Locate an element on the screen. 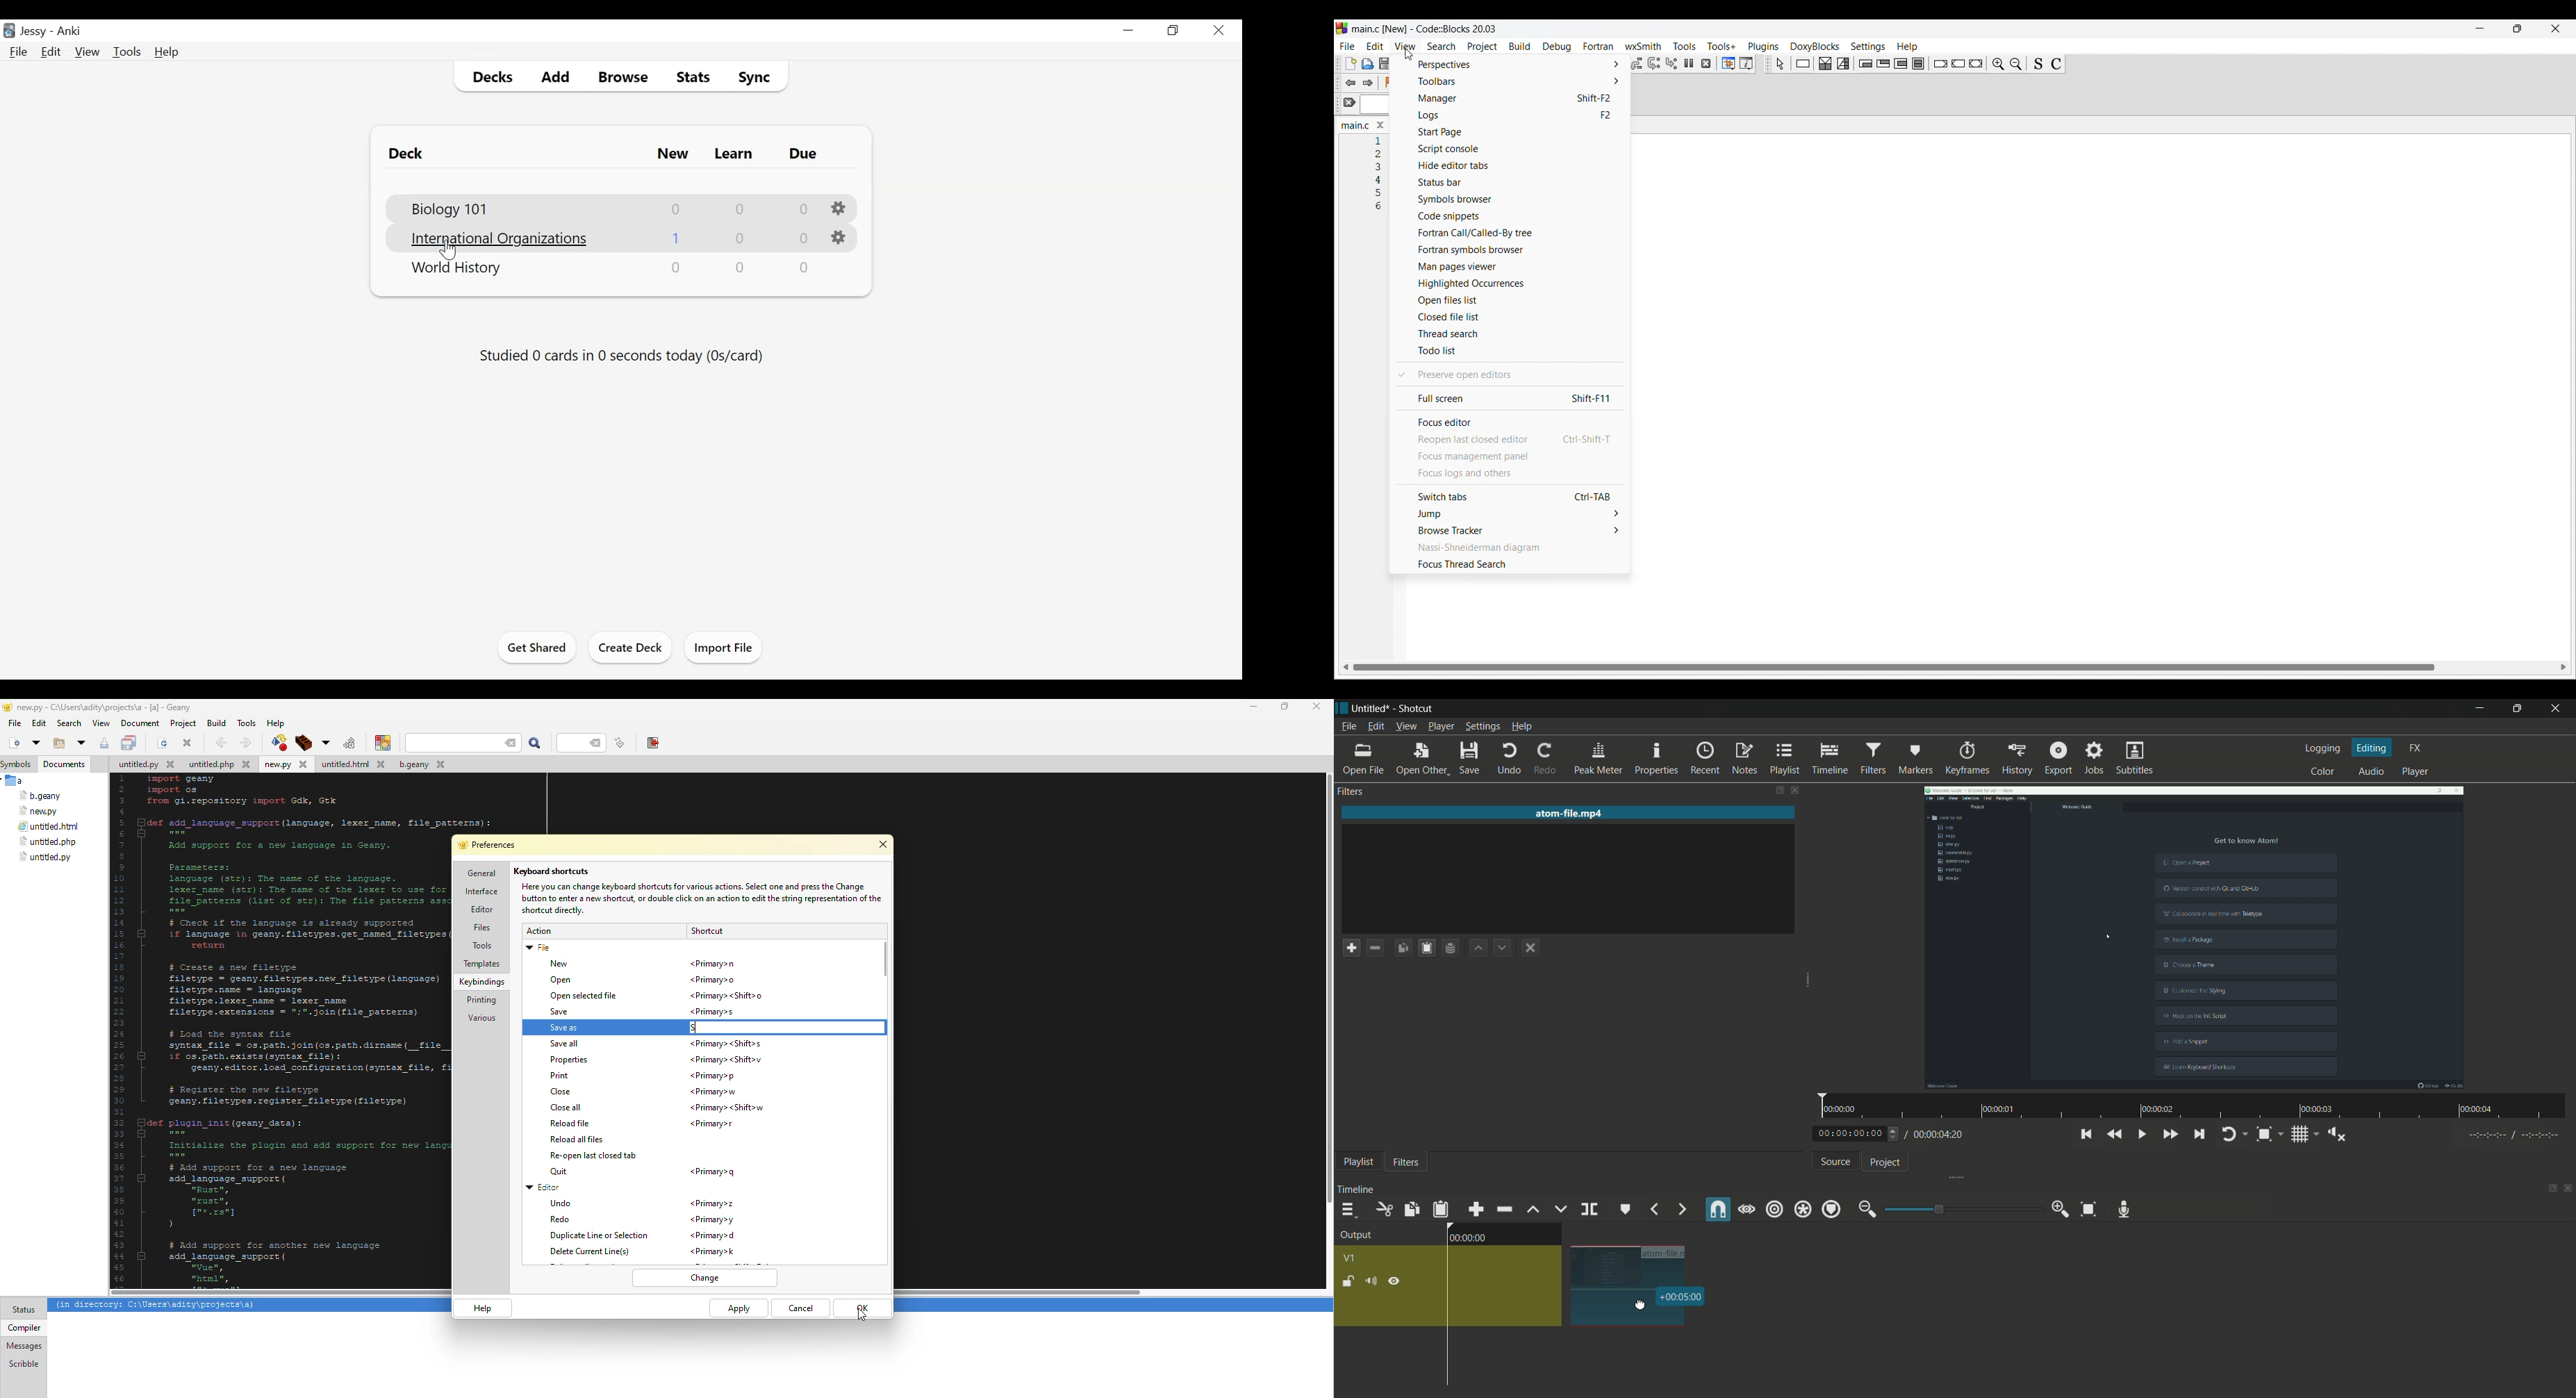 The image size is (2576, 1400). Plugins menu is located at coordinates (1764, 47).